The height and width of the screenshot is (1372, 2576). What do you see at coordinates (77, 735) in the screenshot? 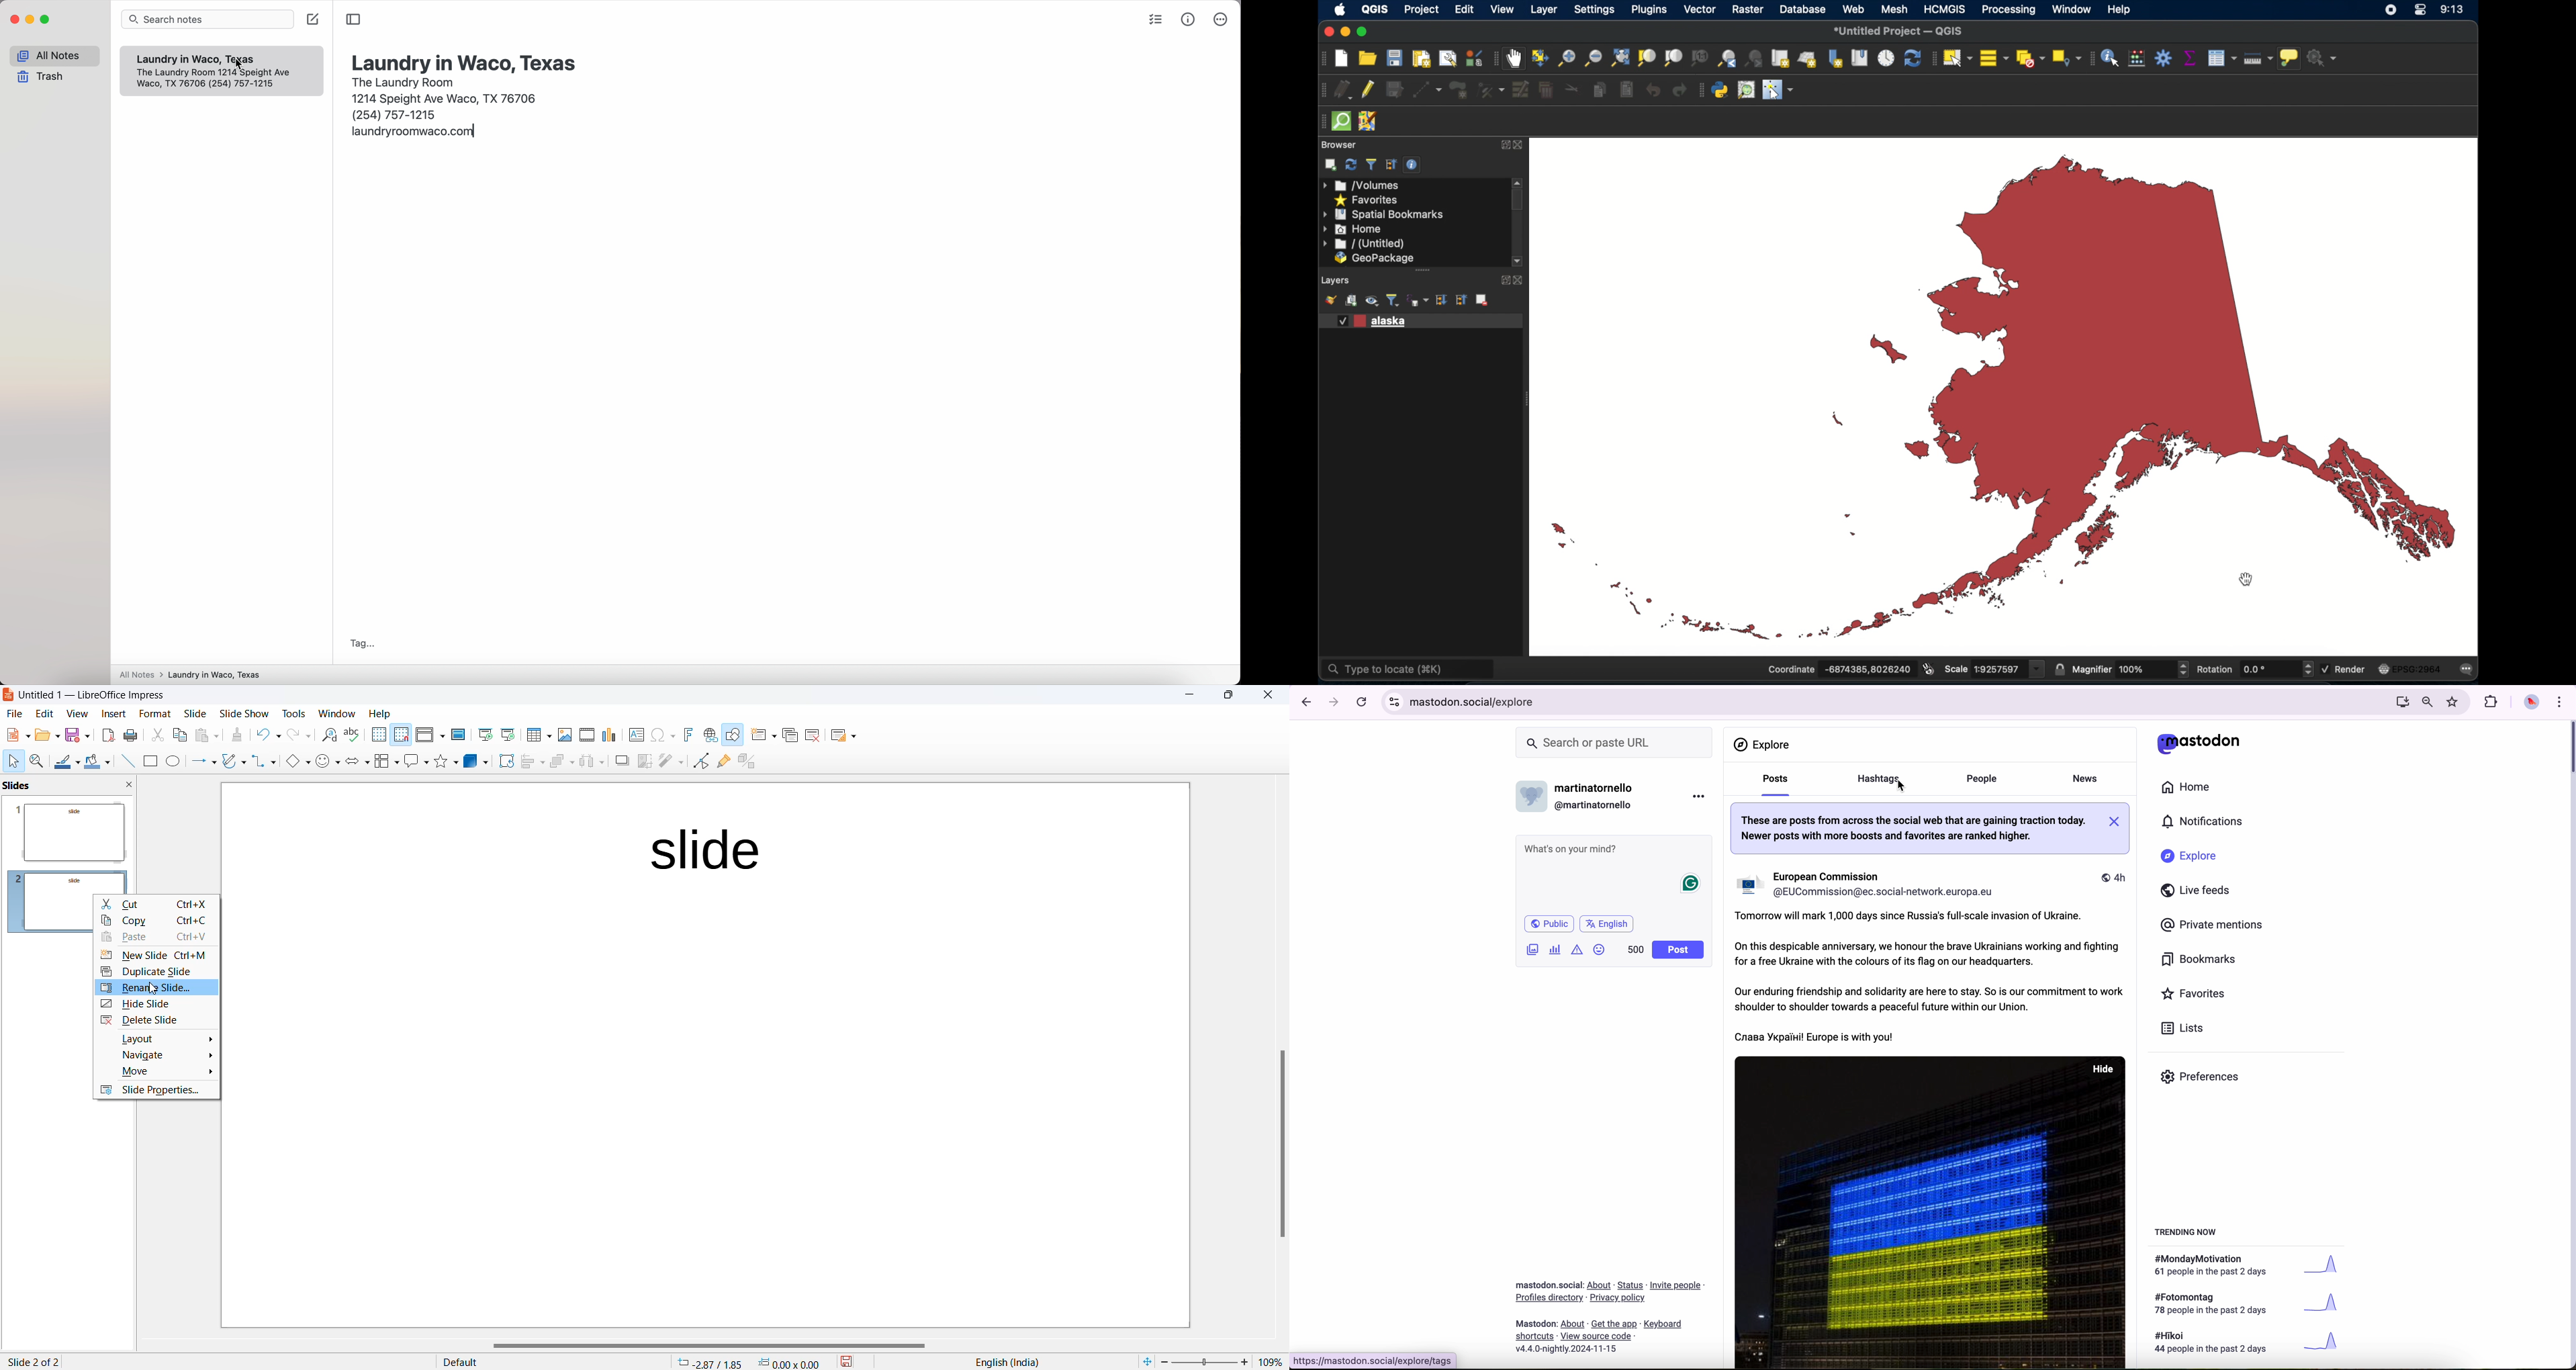
I see `Save option` at bounding box center [77, 735].